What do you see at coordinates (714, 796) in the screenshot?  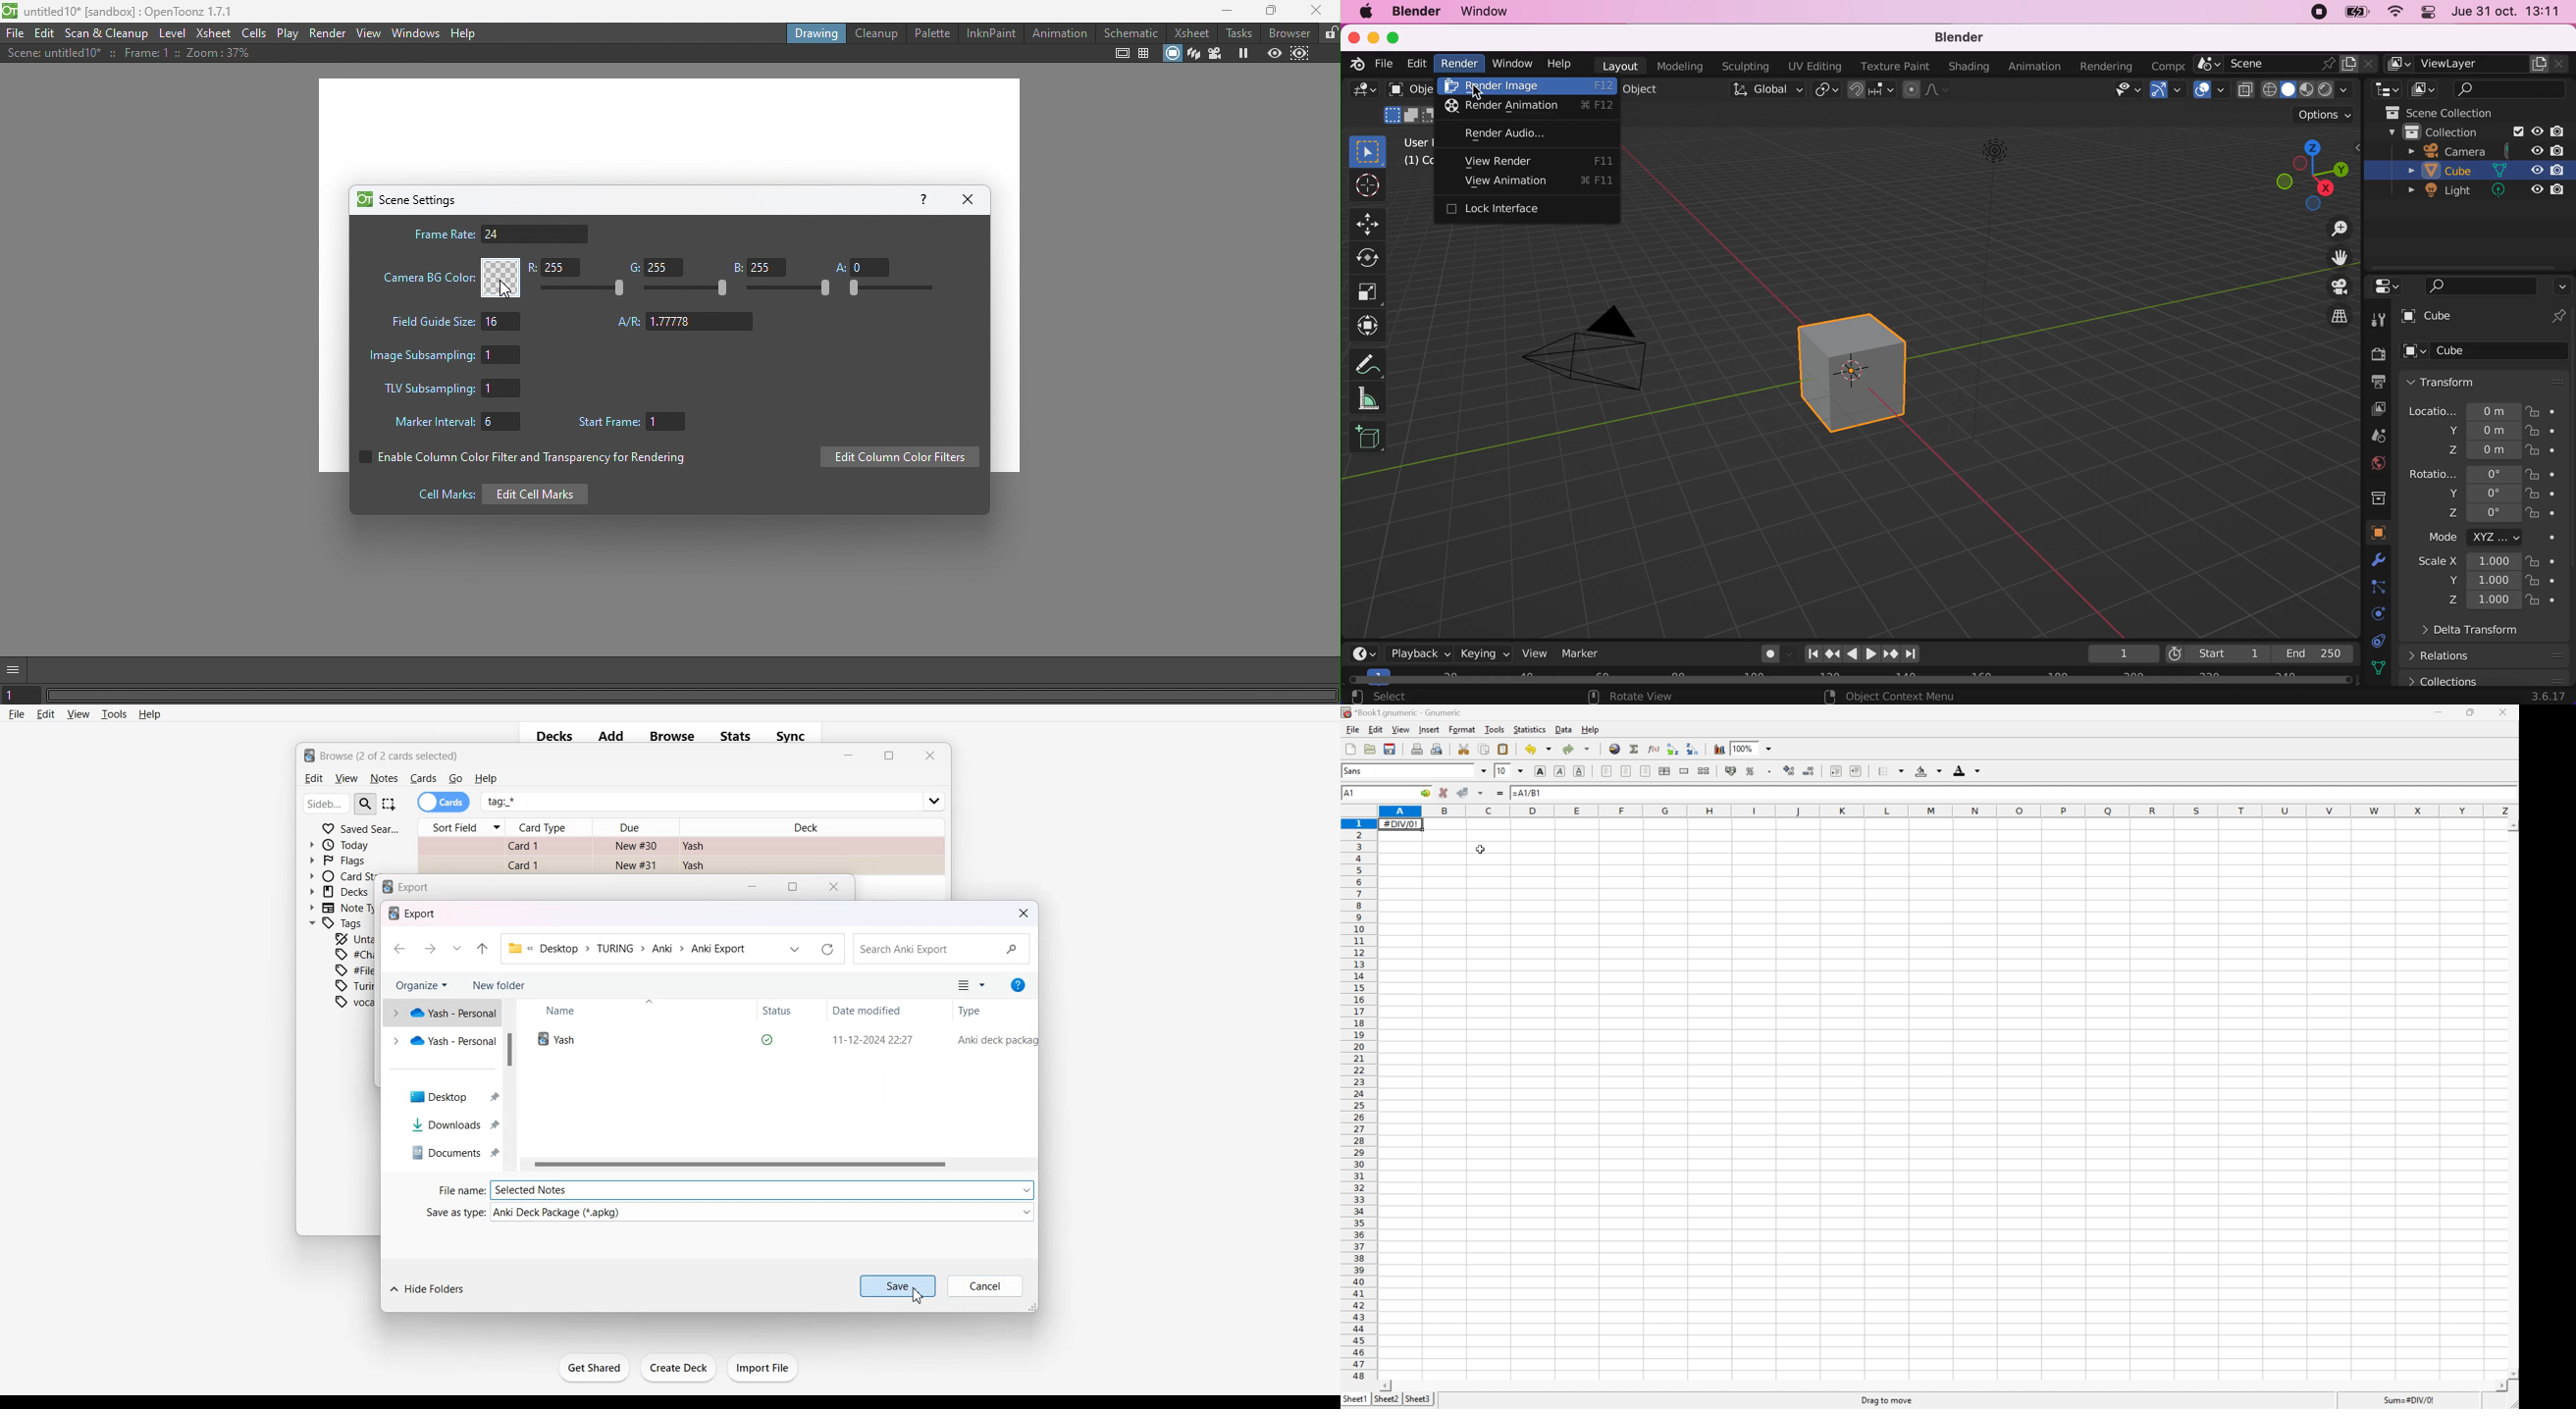 I see `tag *` at bounding box center [714, 796].